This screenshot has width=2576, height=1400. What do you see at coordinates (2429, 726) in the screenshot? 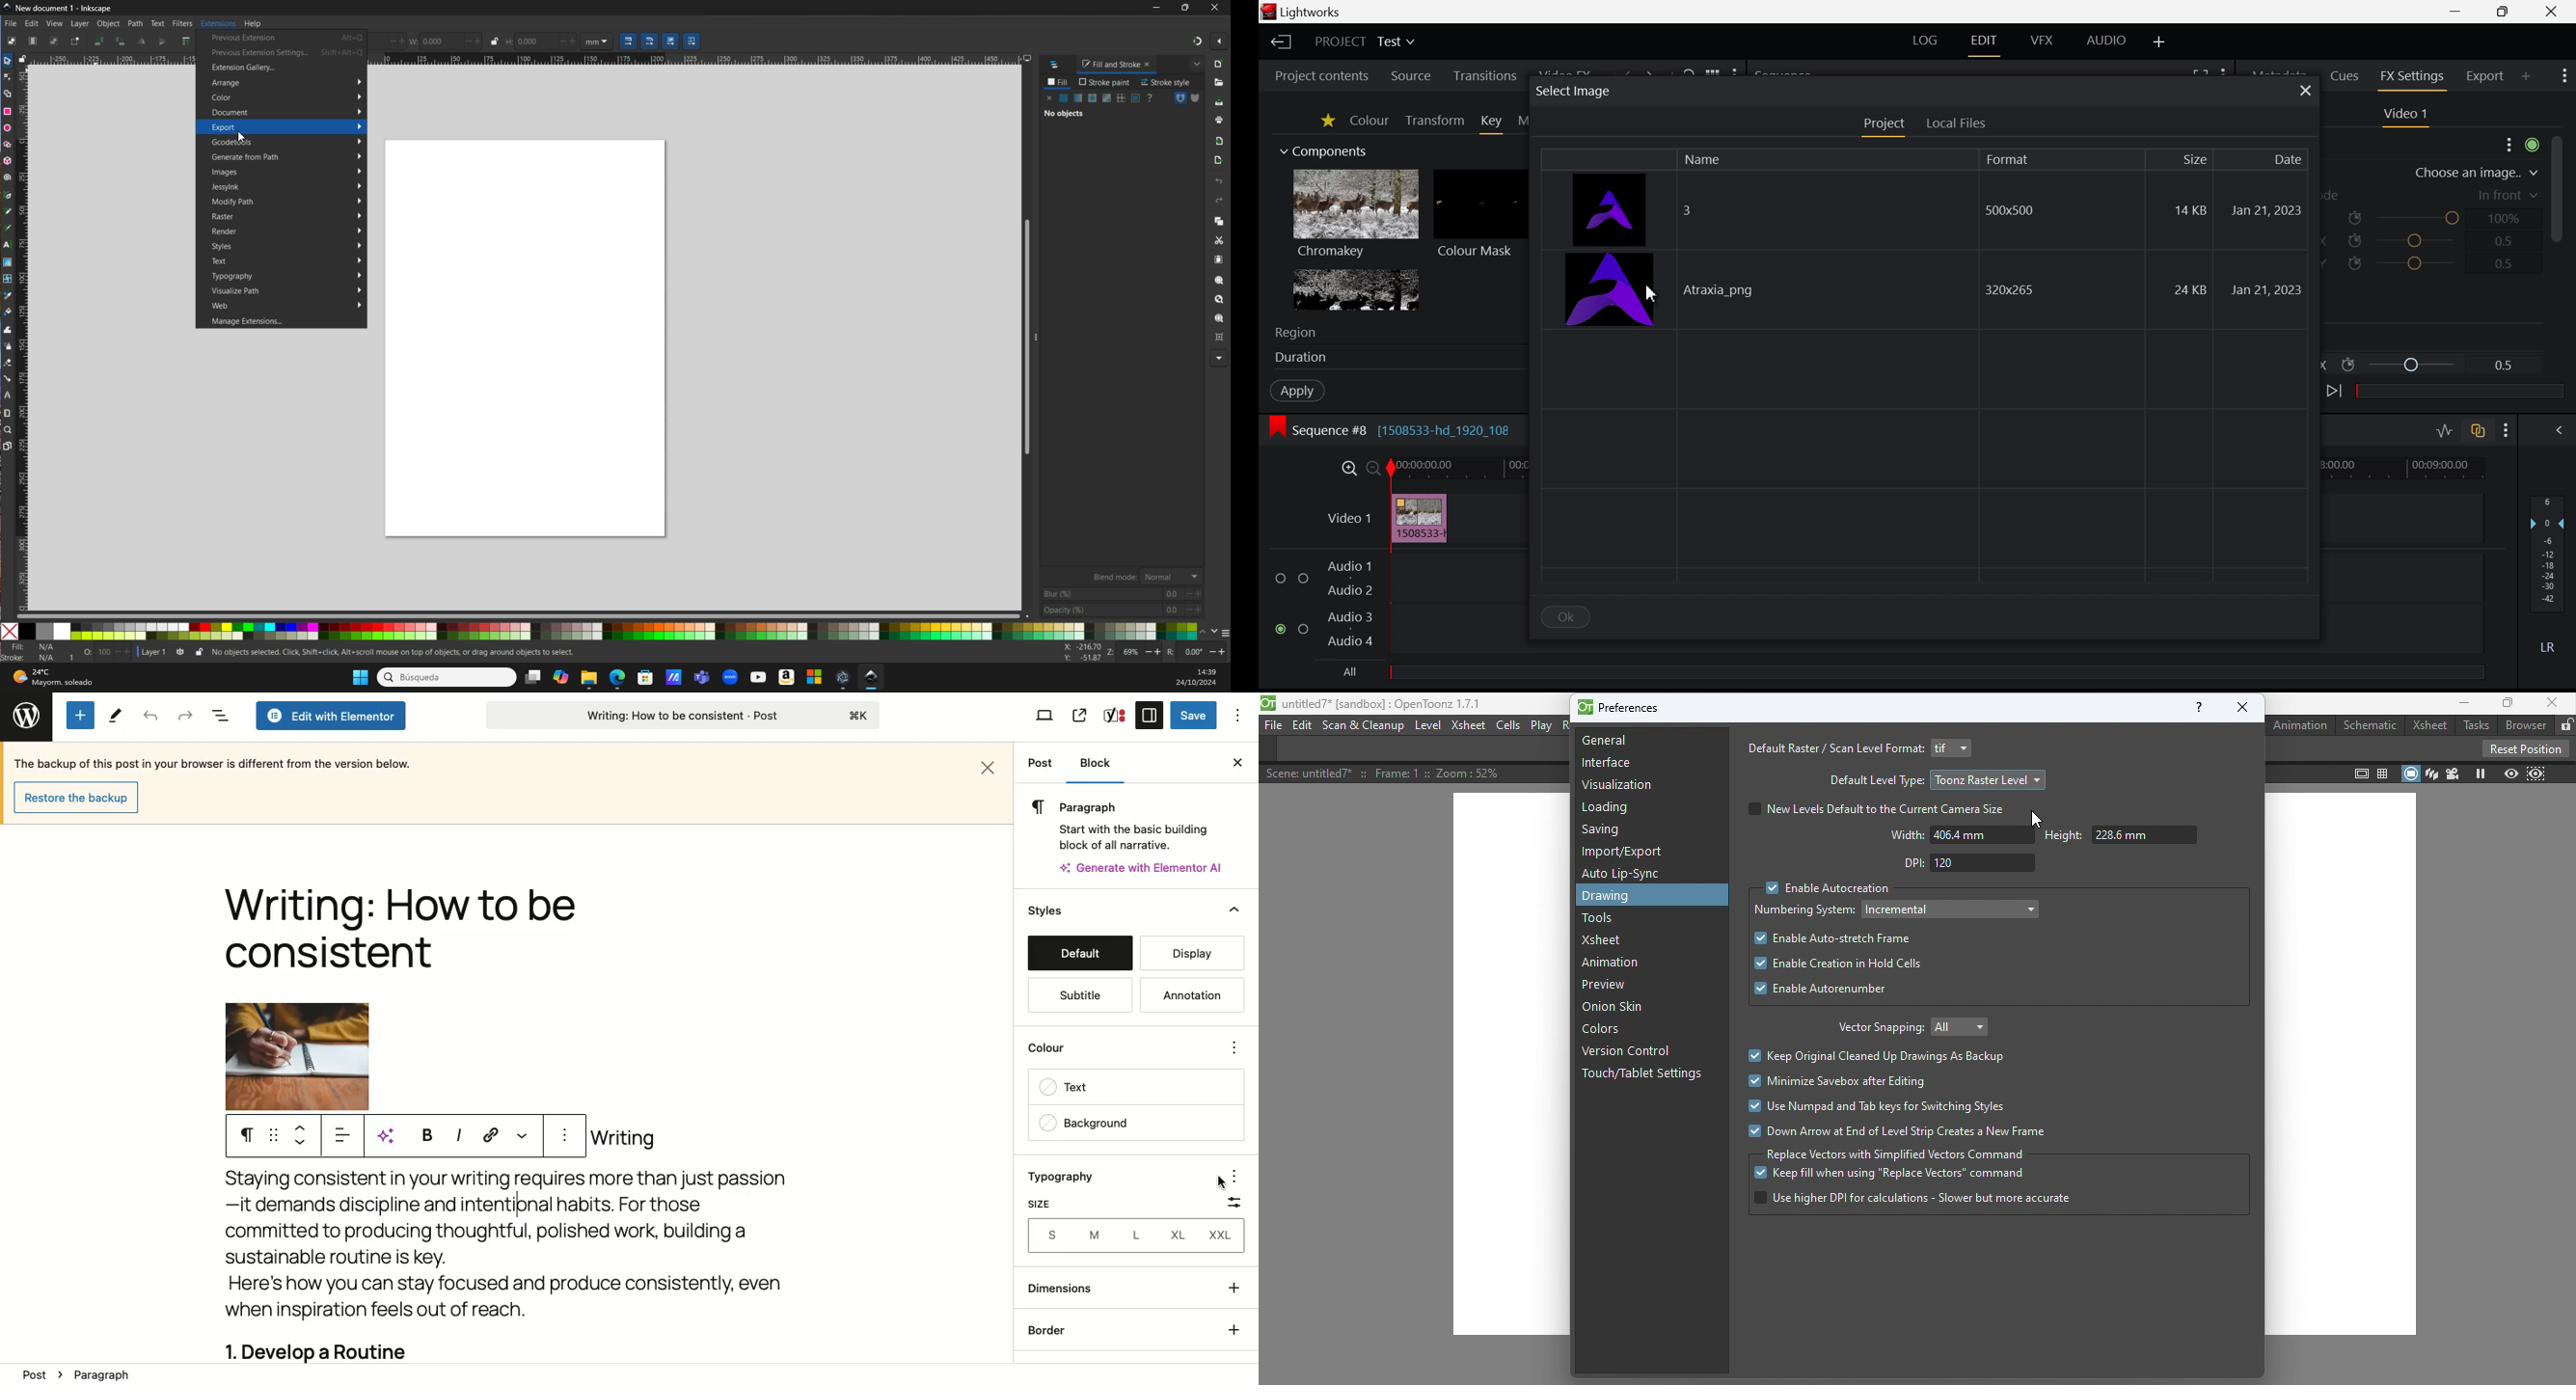
I see `Xsheet` at bounding box center [2429, 726].